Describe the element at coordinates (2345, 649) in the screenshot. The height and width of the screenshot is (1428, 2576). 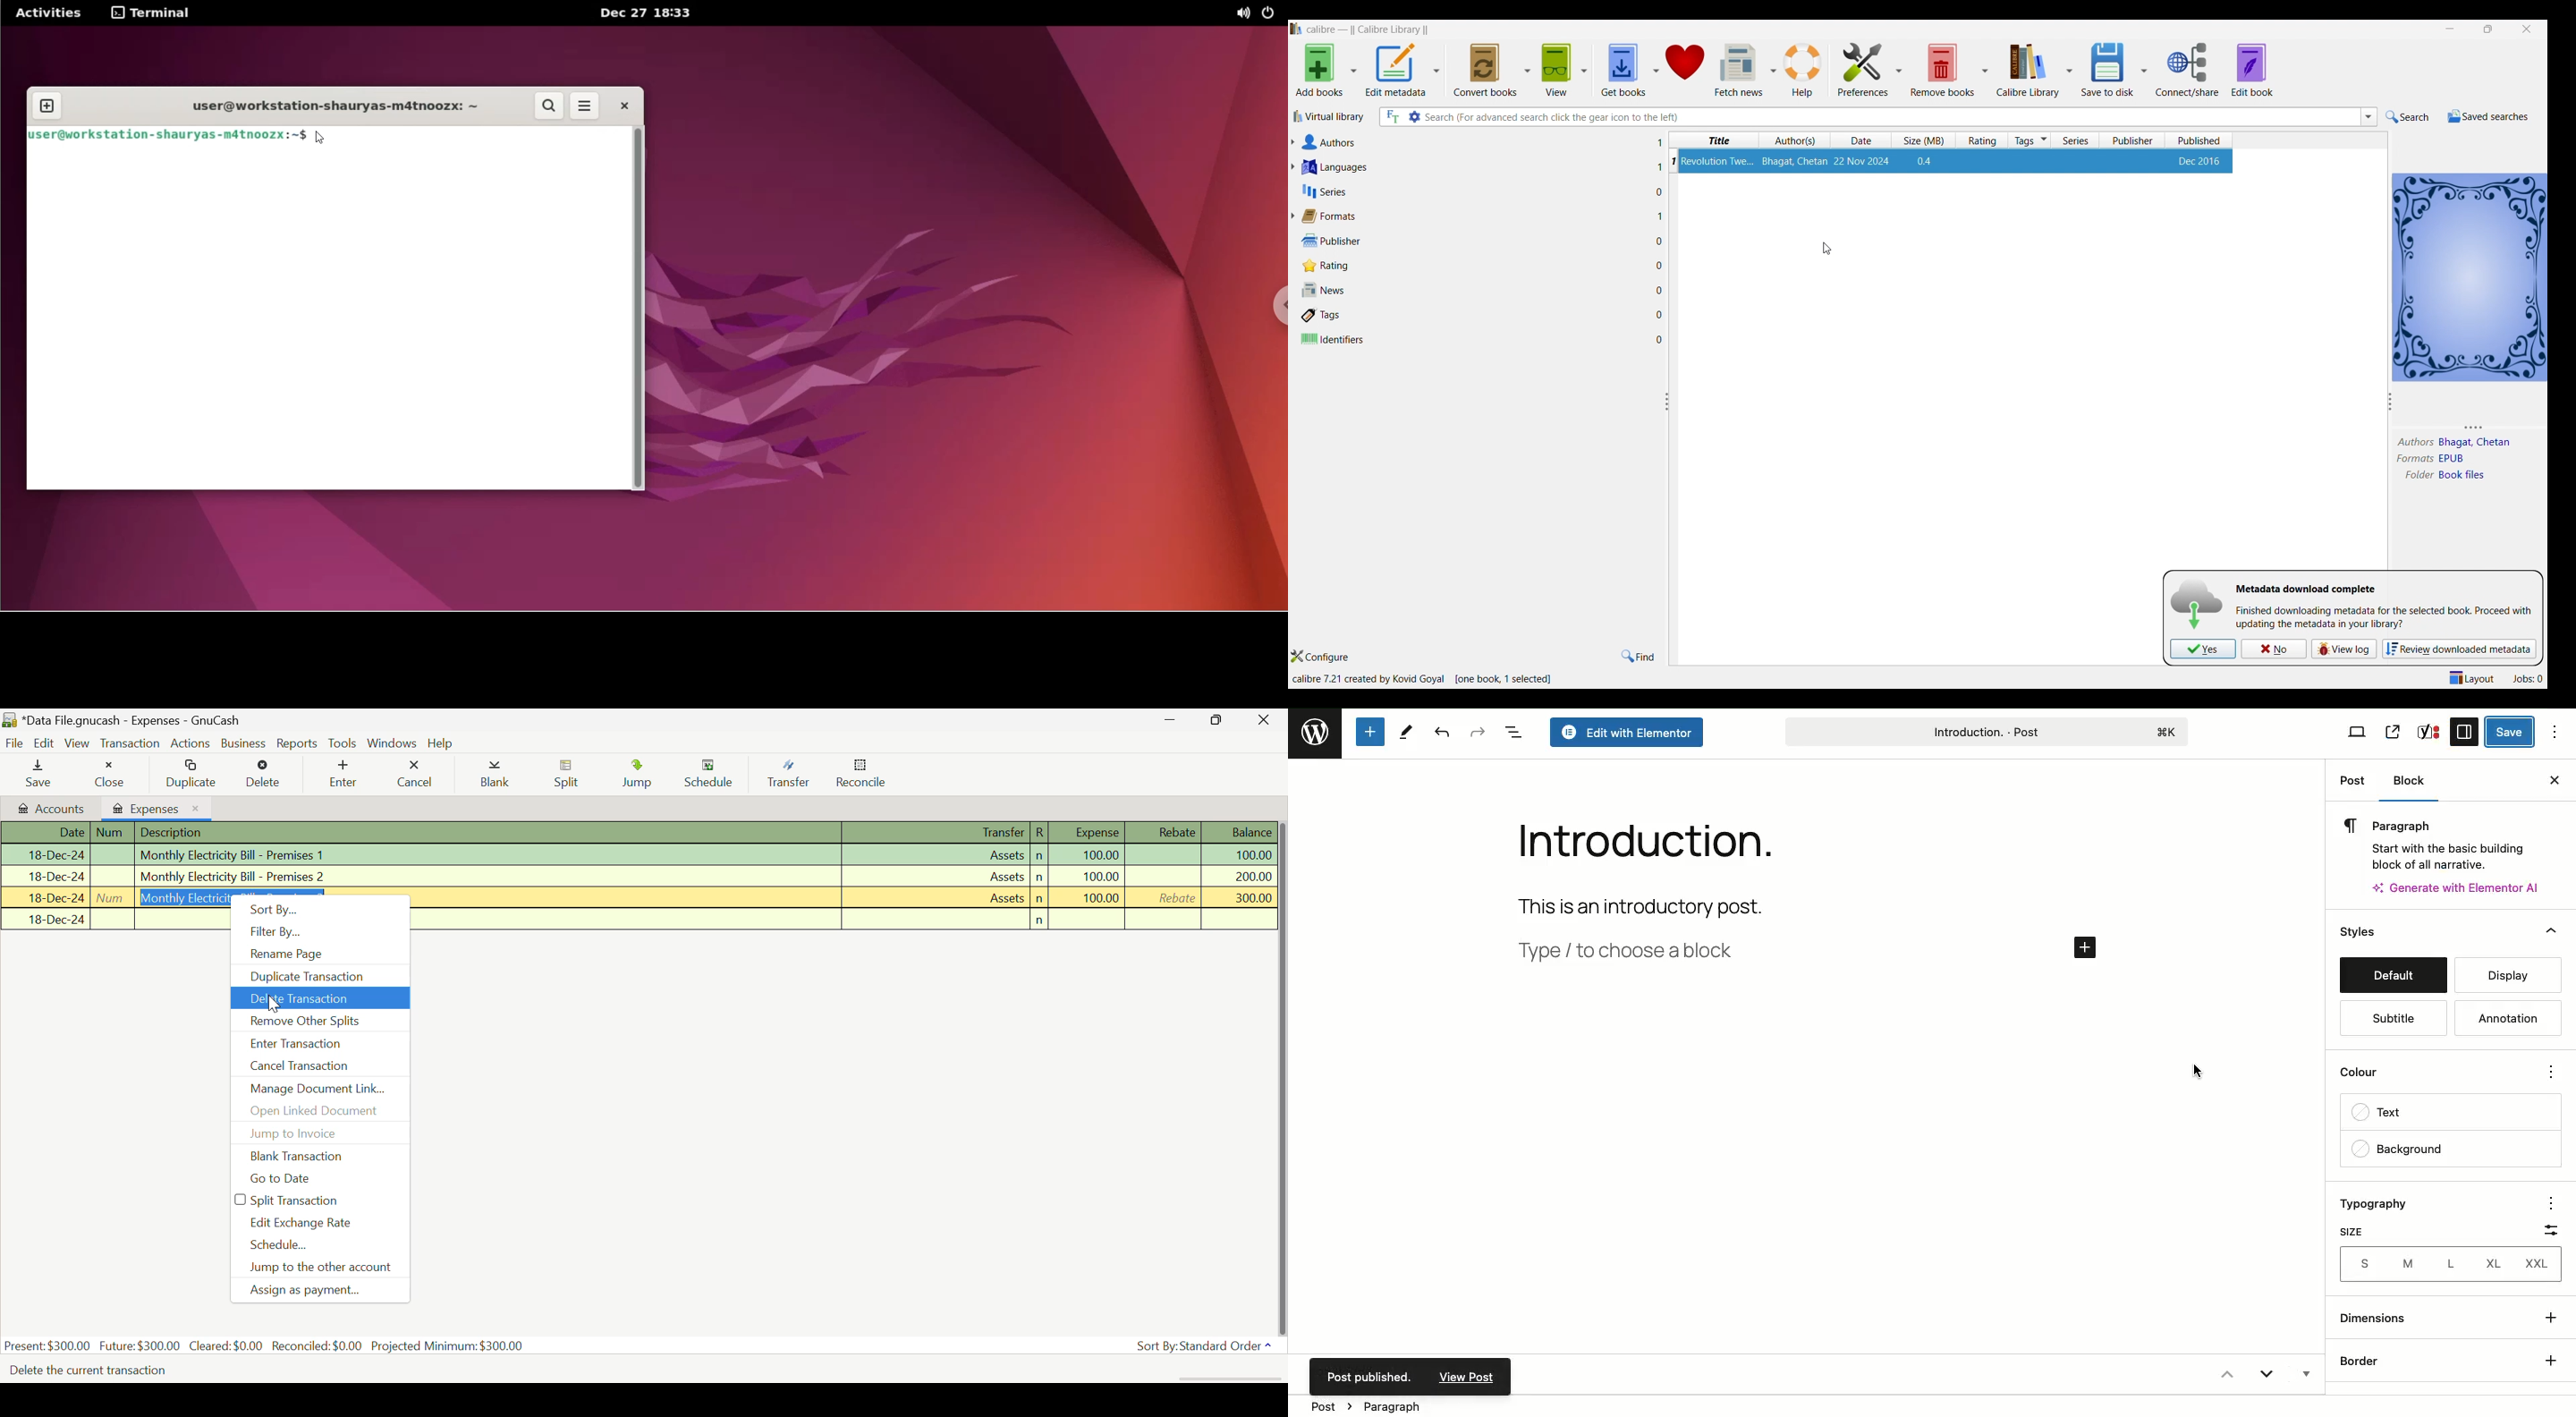
I see `view log` at that location.